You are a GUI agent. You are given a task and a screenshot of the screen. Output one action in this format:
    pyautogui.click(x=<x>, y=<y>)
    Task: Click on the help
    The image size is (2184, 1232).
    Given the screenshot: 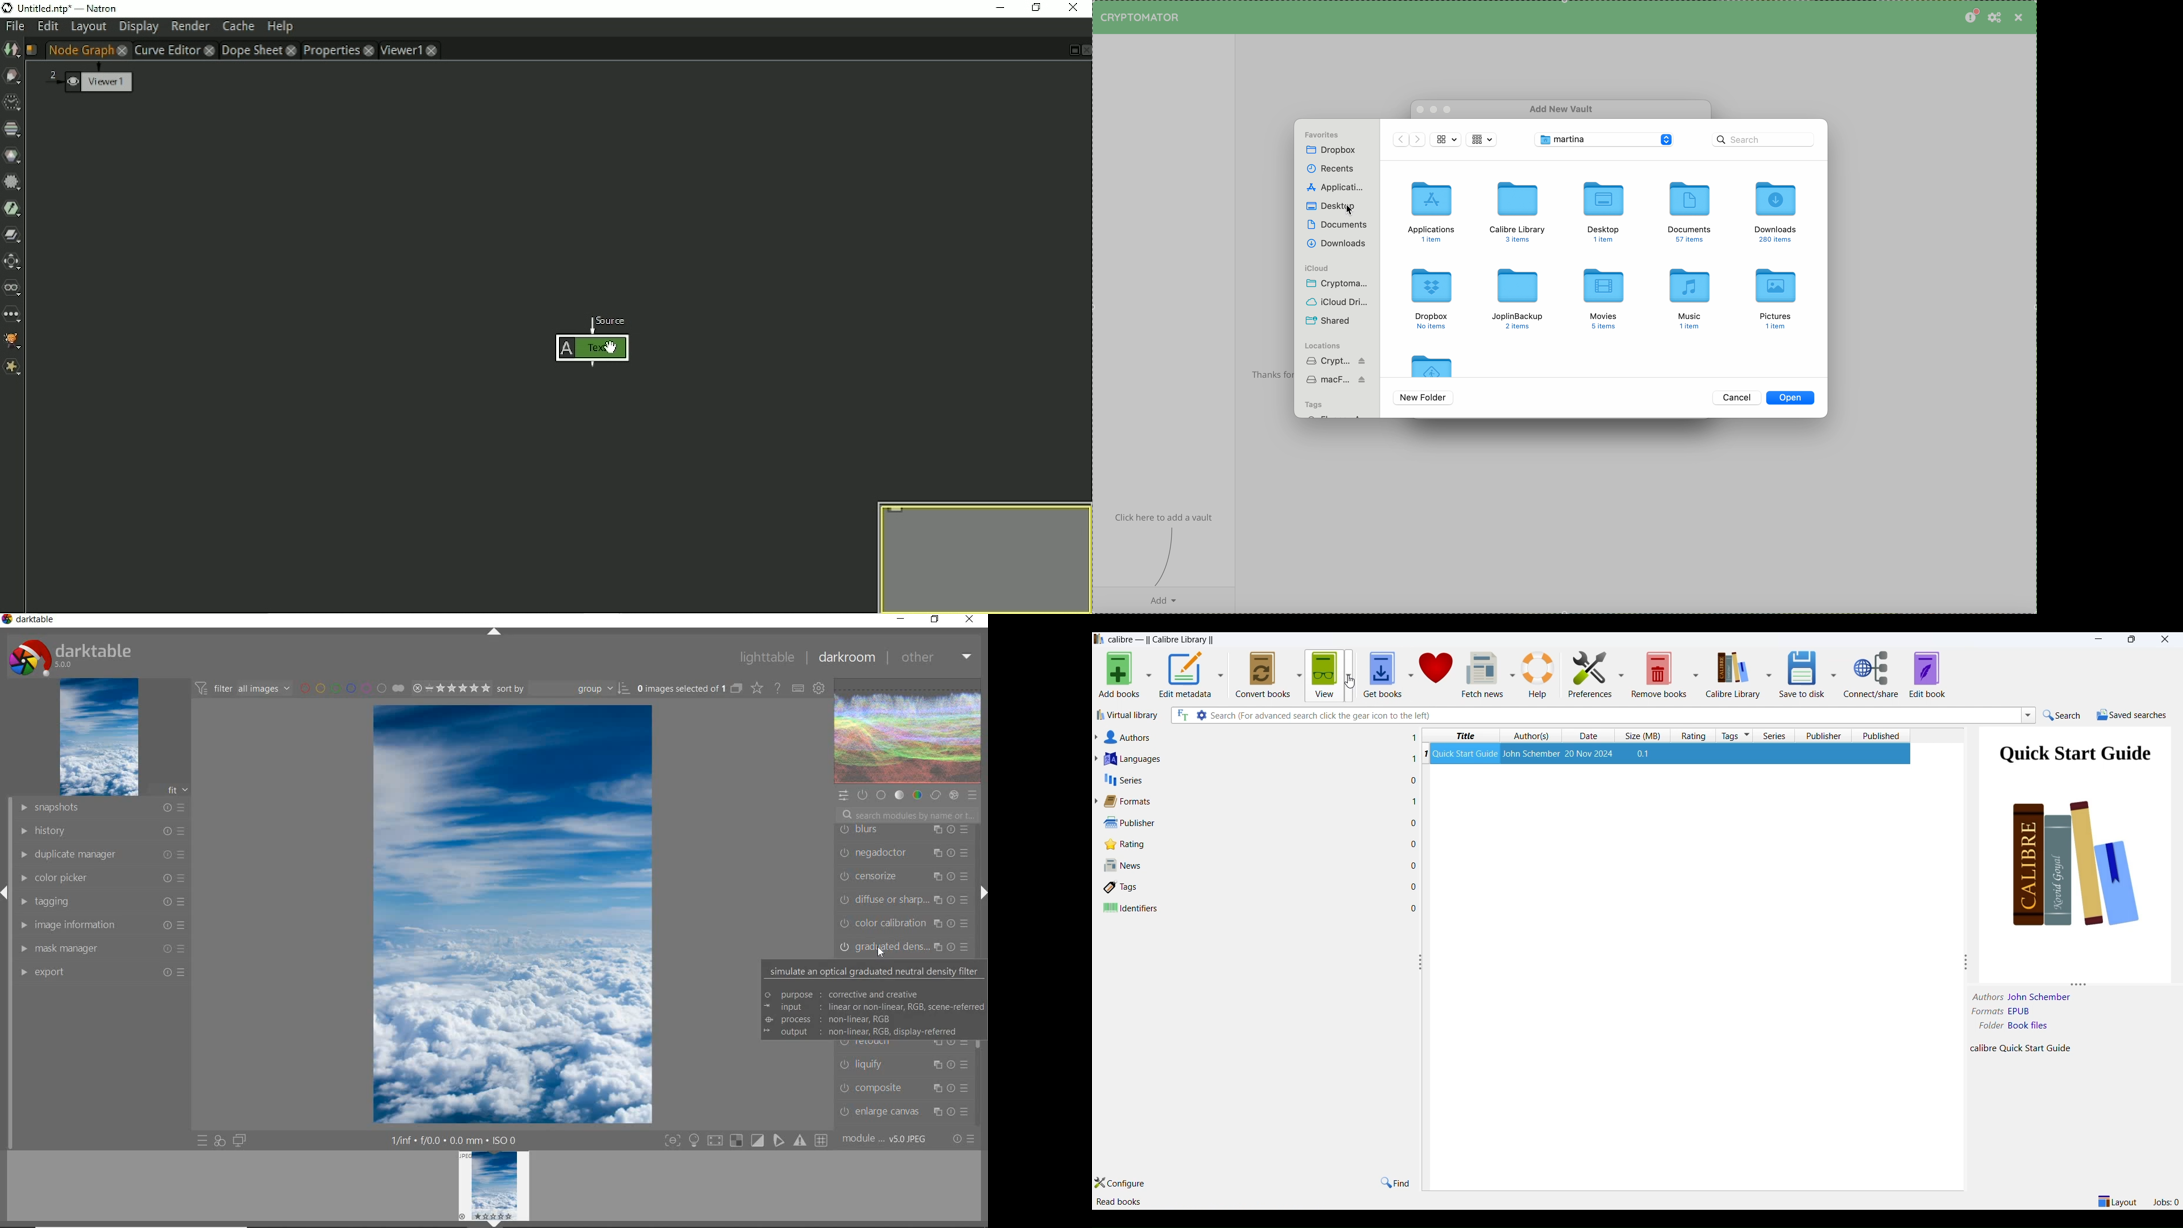 What is the action you would take?
    pyautogui.click(x=1541, y=674)
    